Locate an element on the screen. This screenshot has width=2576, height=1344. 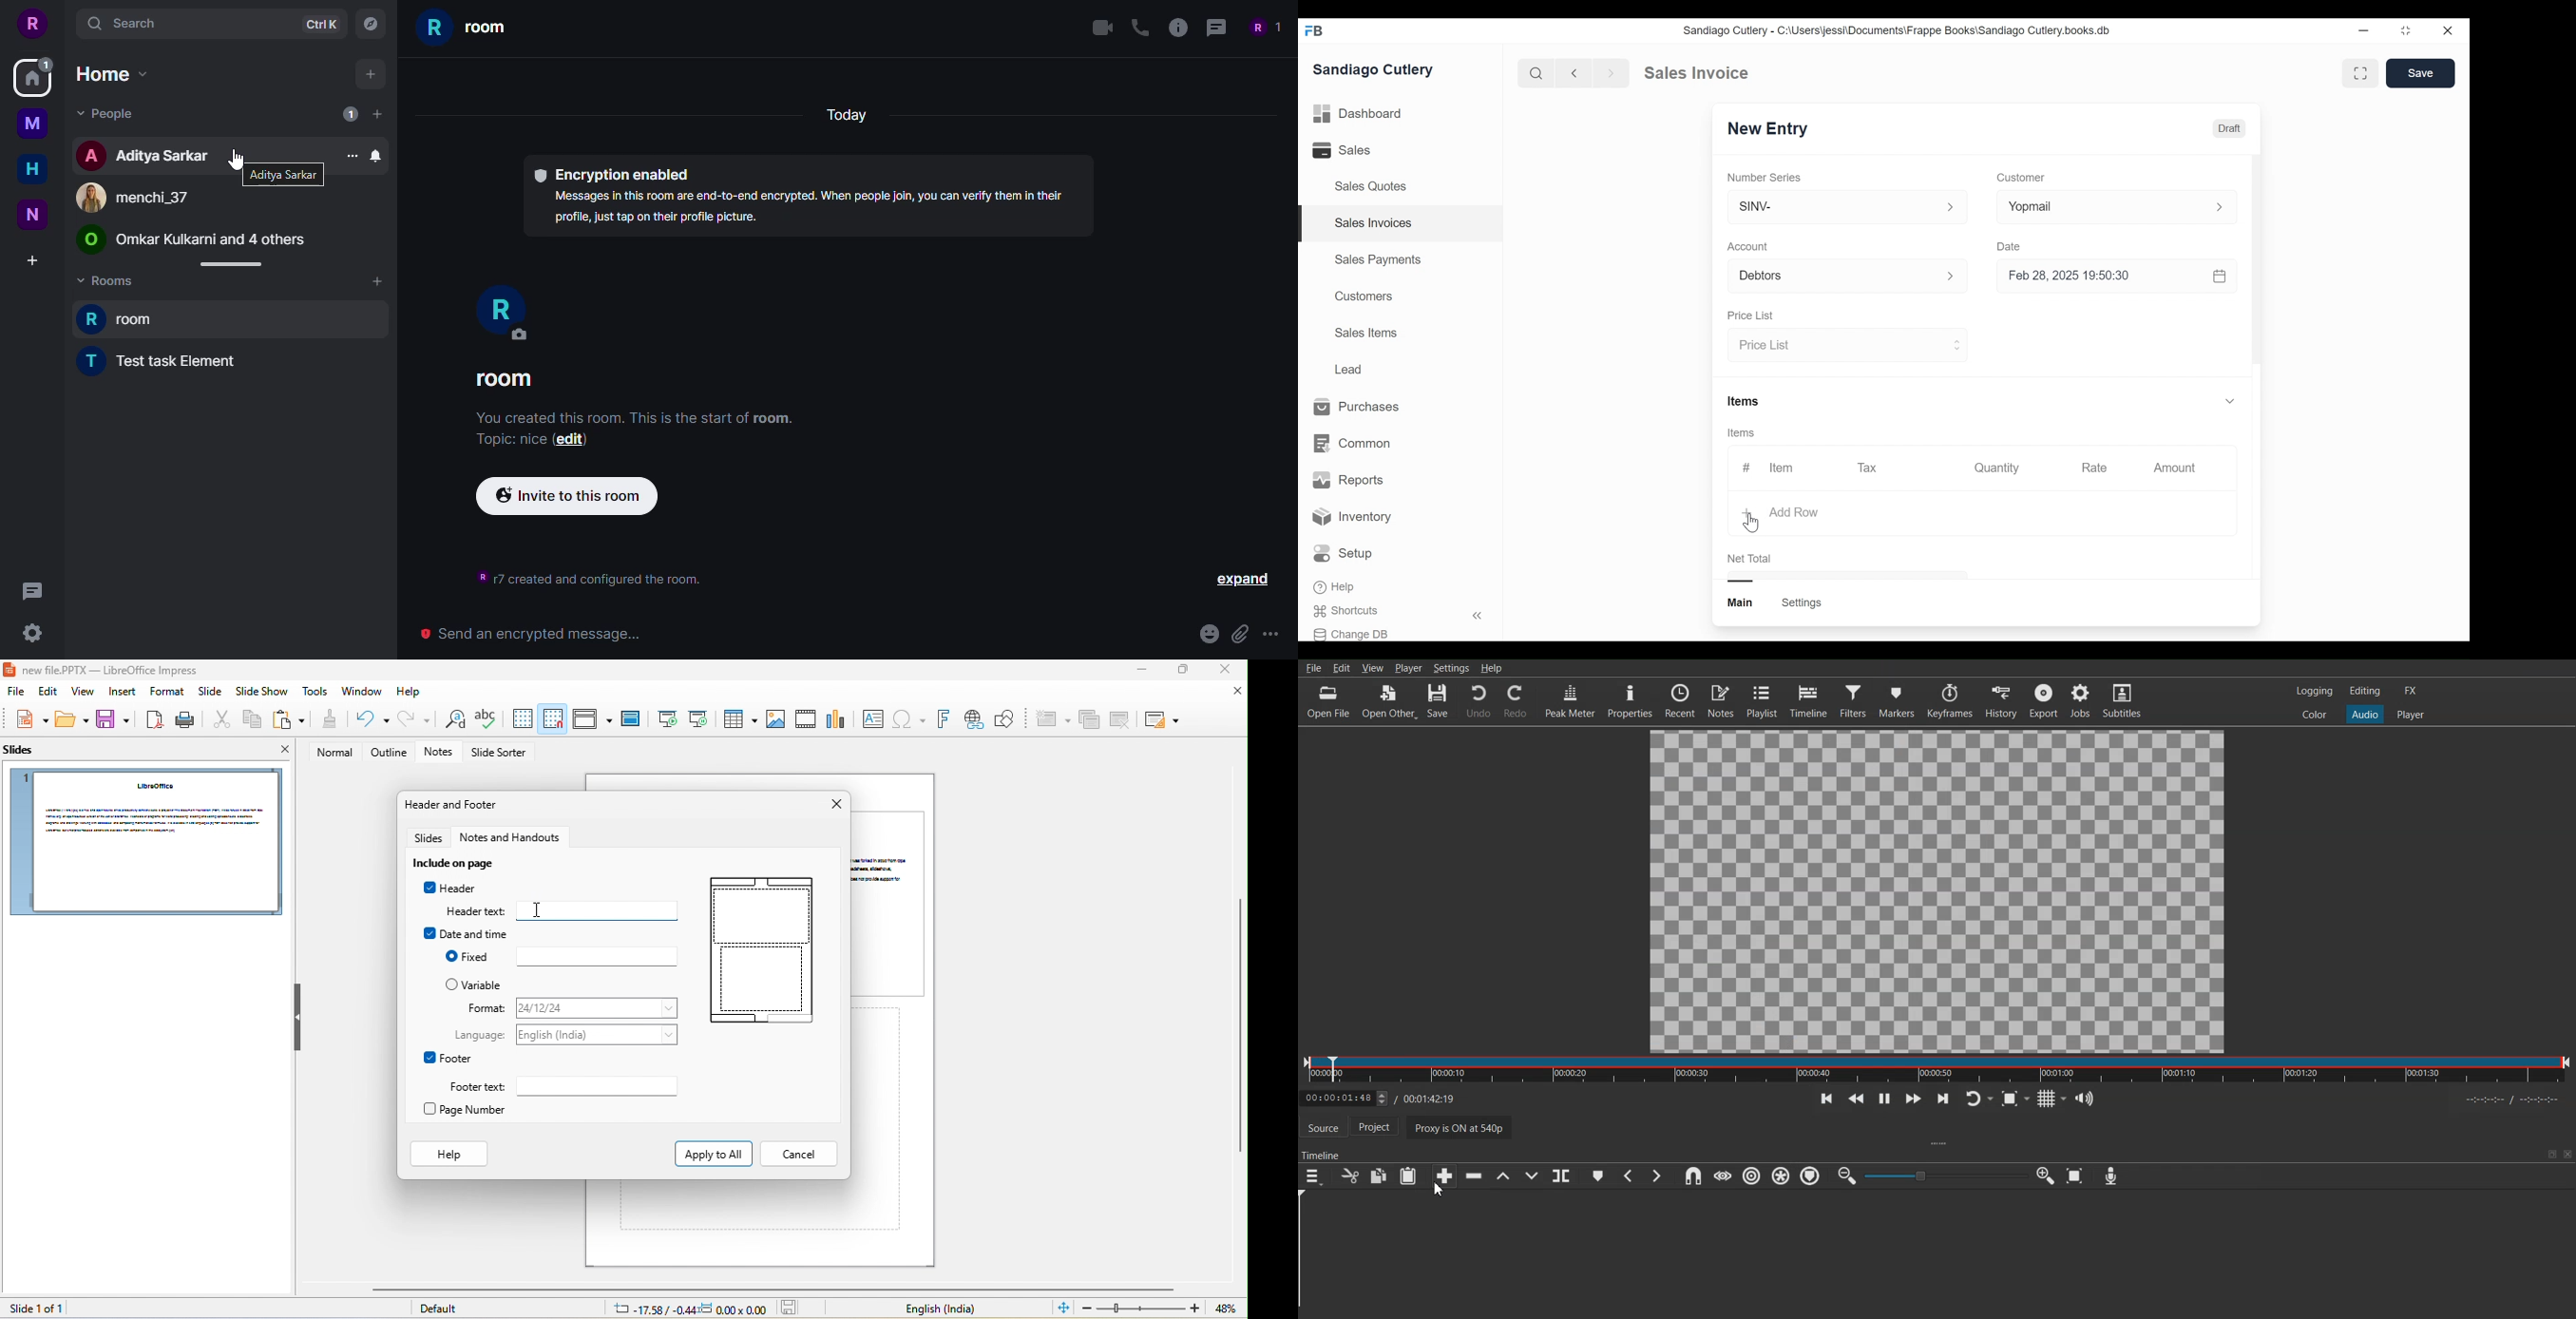
duplicate slide is located at coordinates (1090, 721).